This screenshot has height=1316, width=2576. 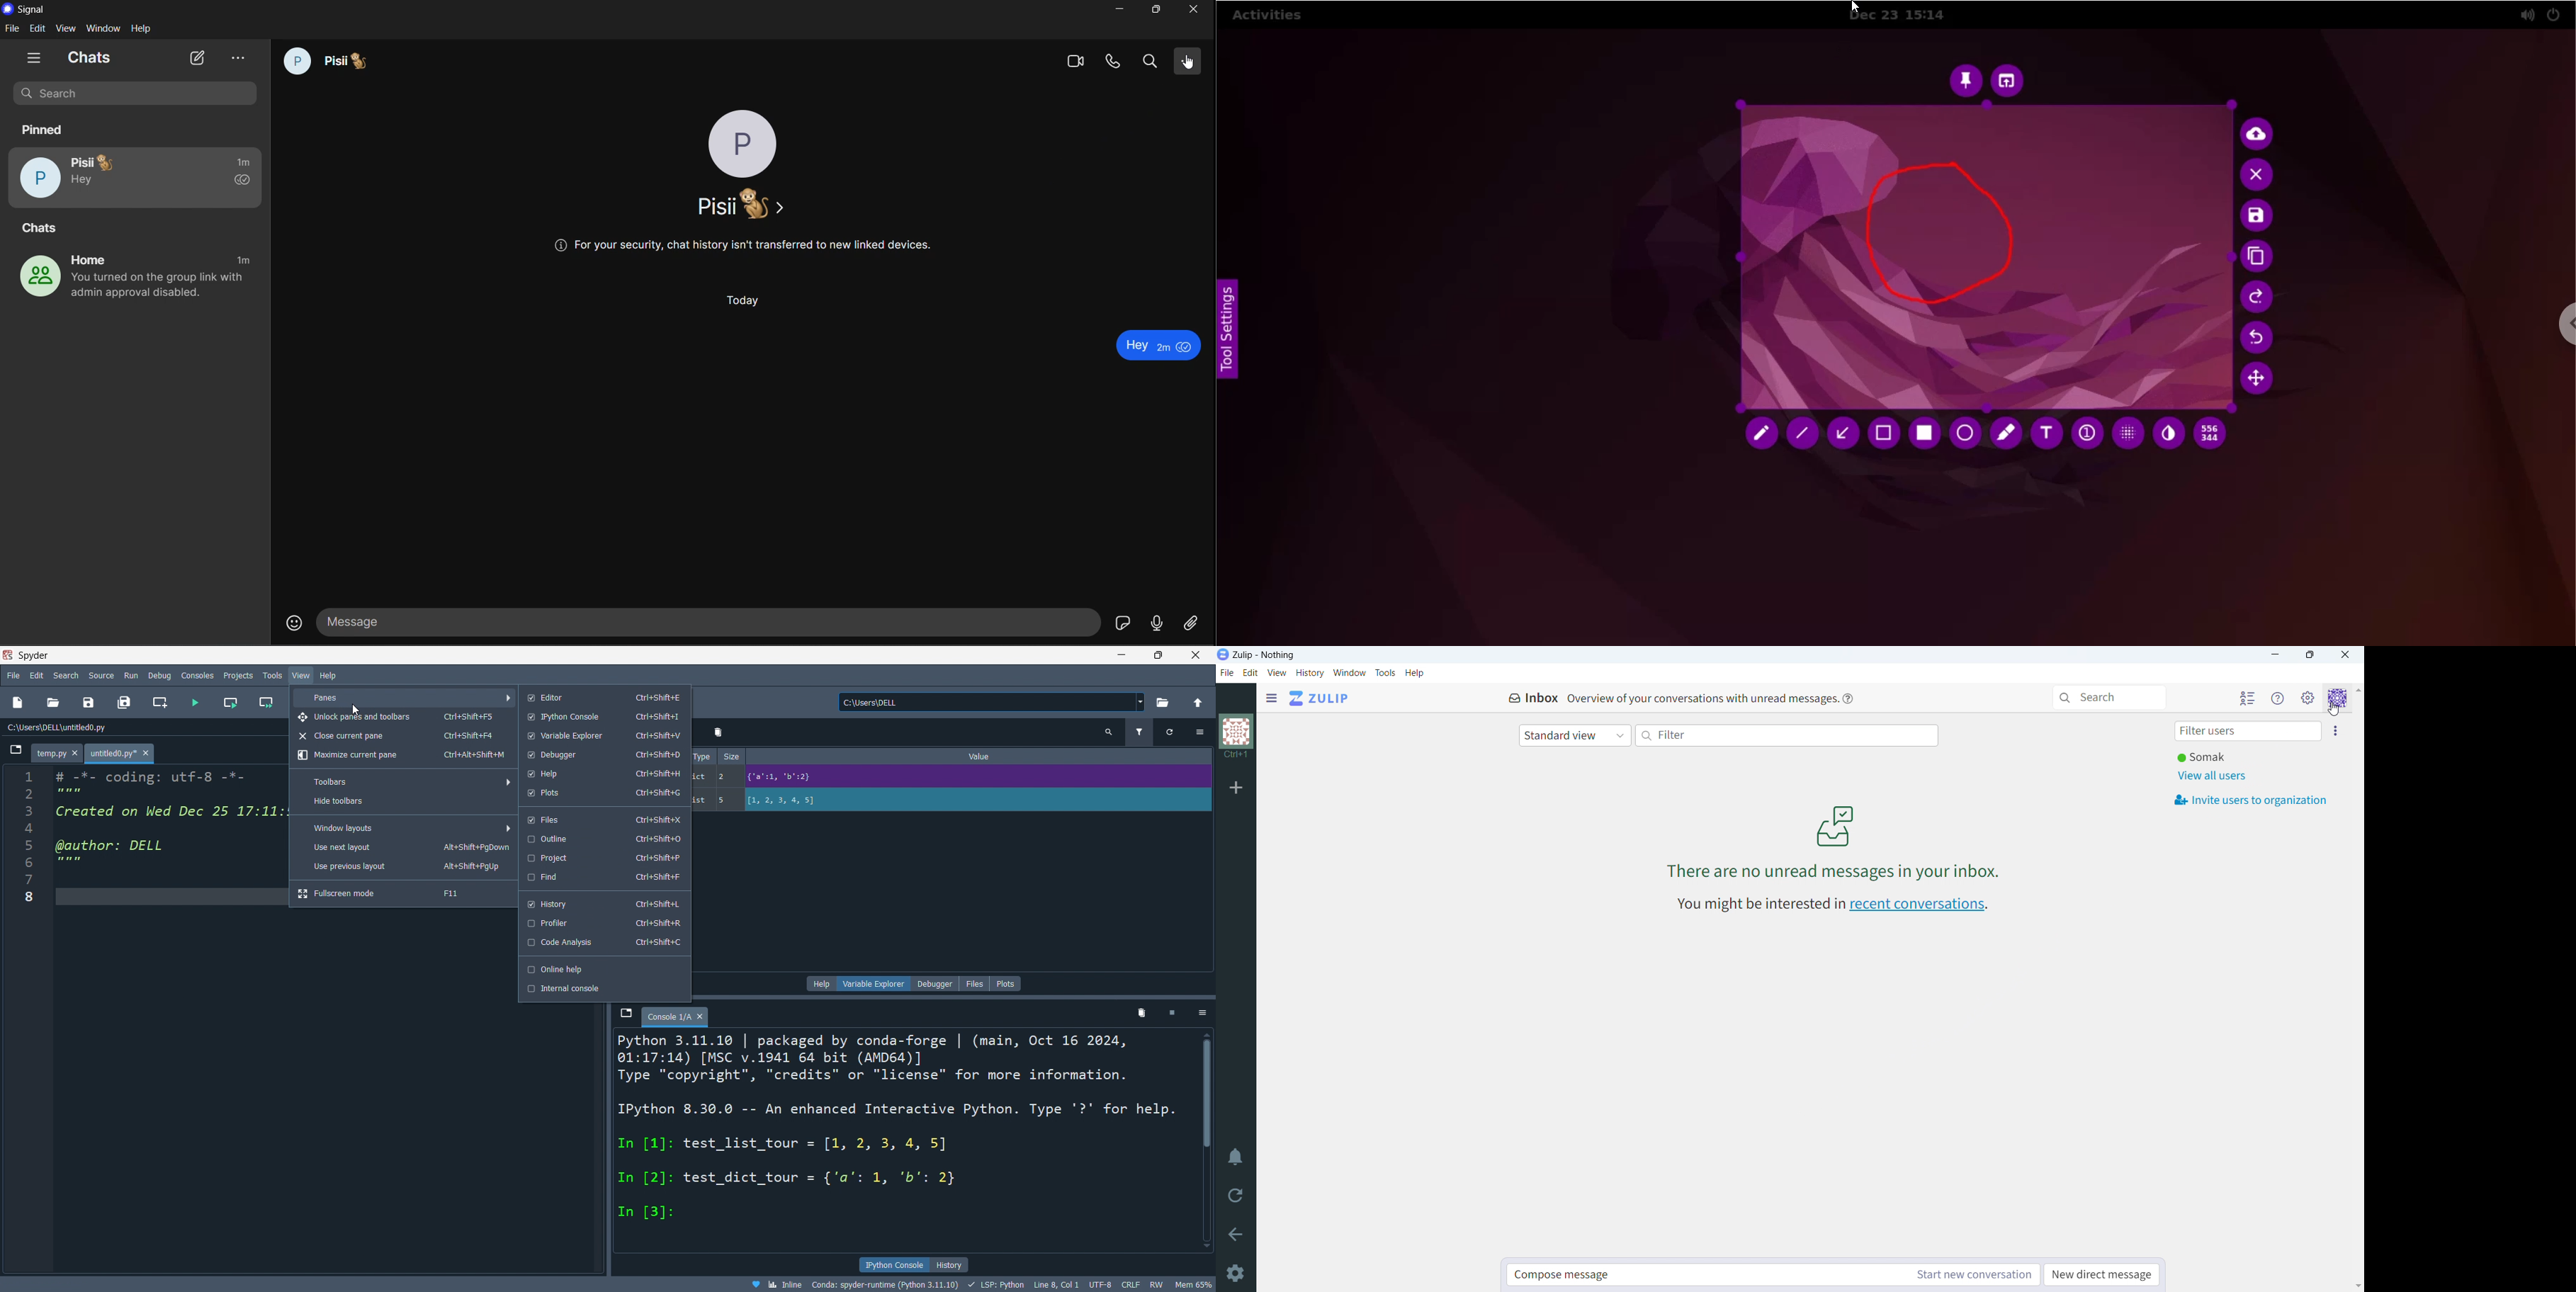 What do you see at coordinates (1191, 622) in the screenshot?
I see `file share` at bounding box center [1191, 622].